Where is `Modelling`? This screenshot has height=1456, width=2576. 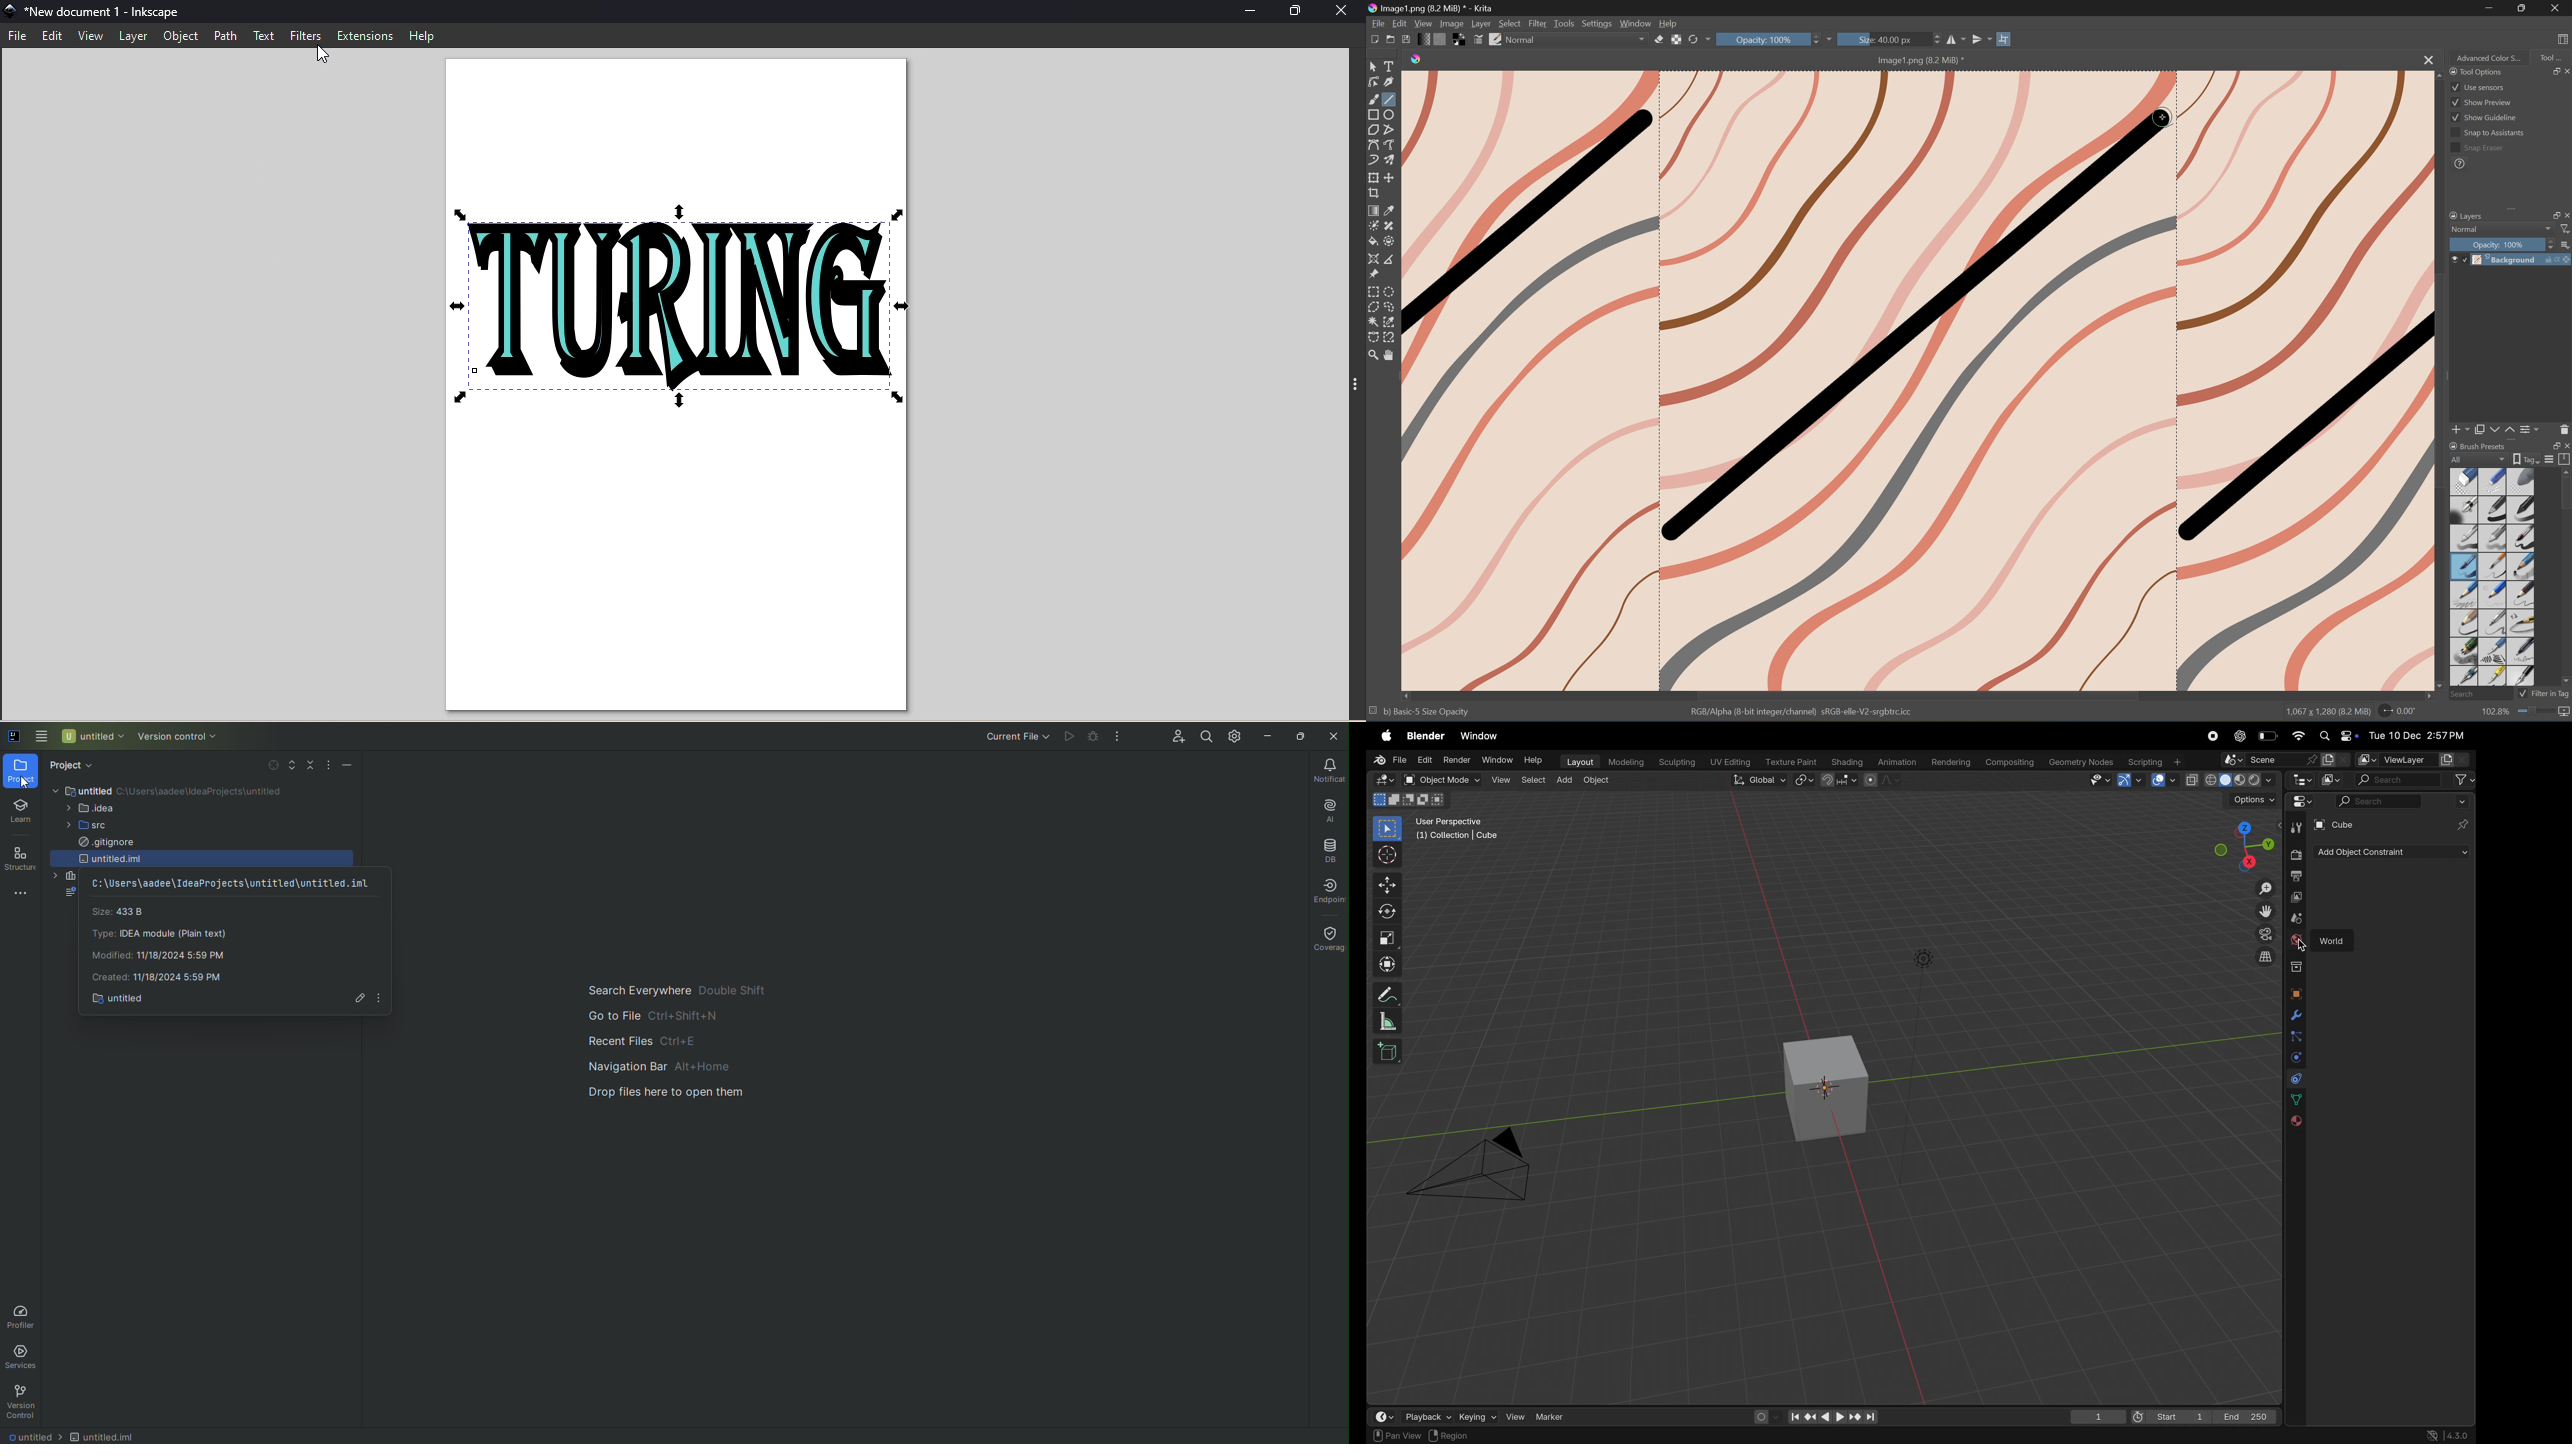 Modelling is located at coordinates (1627, 762).